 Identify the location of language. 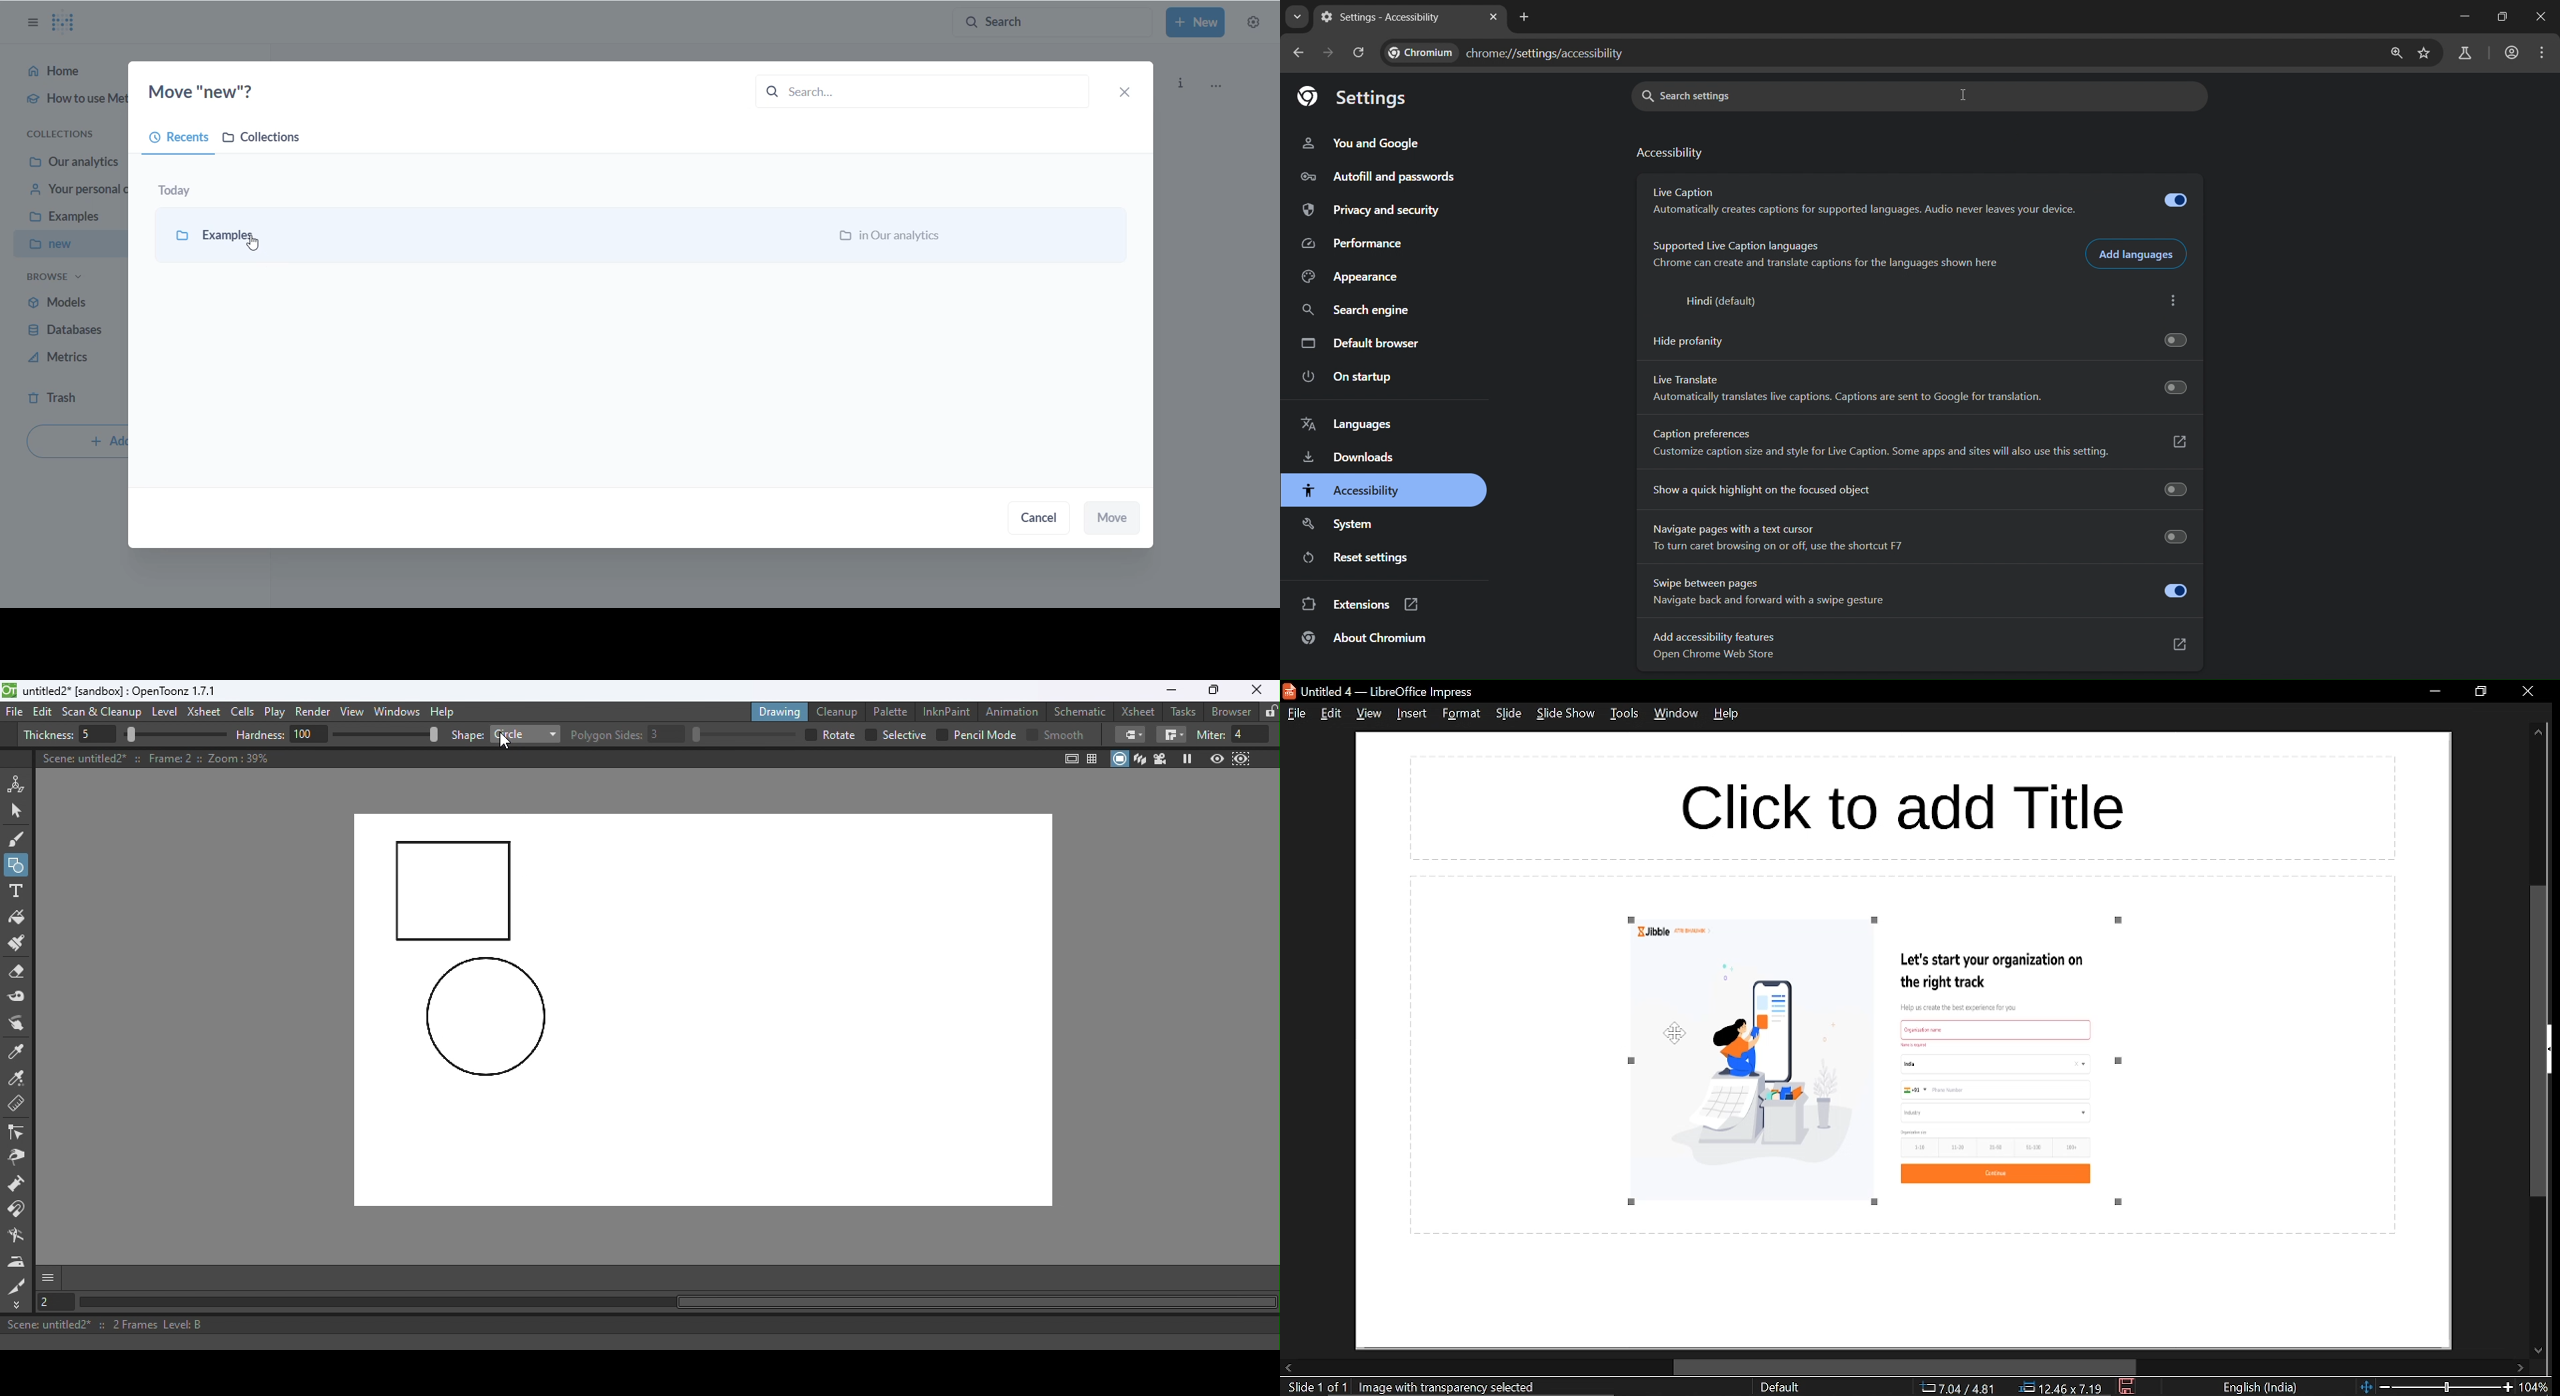
(2264, 1388).